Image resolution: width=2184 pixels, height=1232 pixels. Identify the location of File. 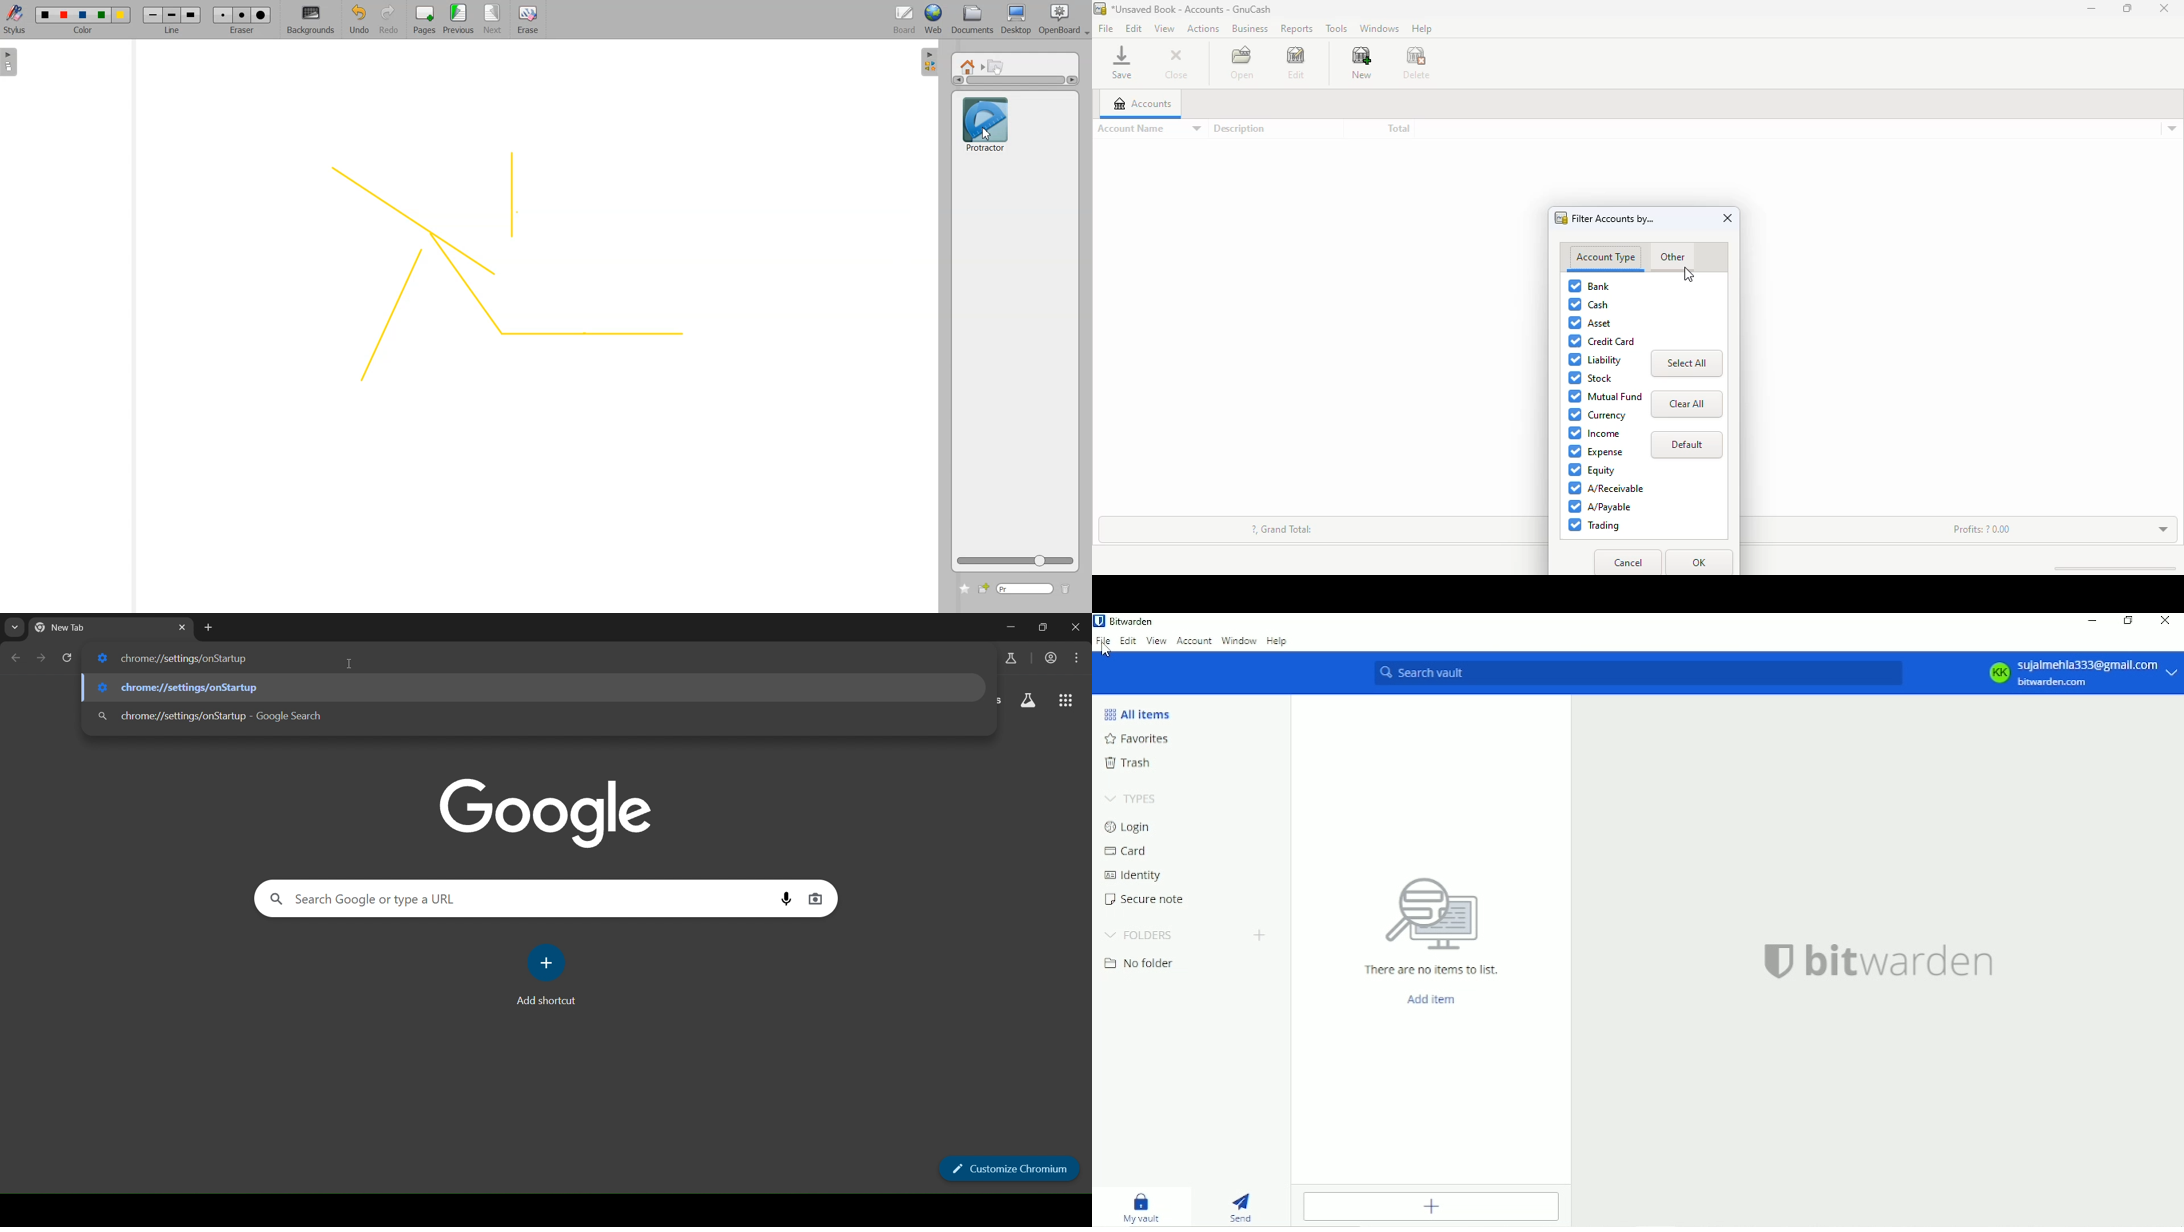
(1103, 640).